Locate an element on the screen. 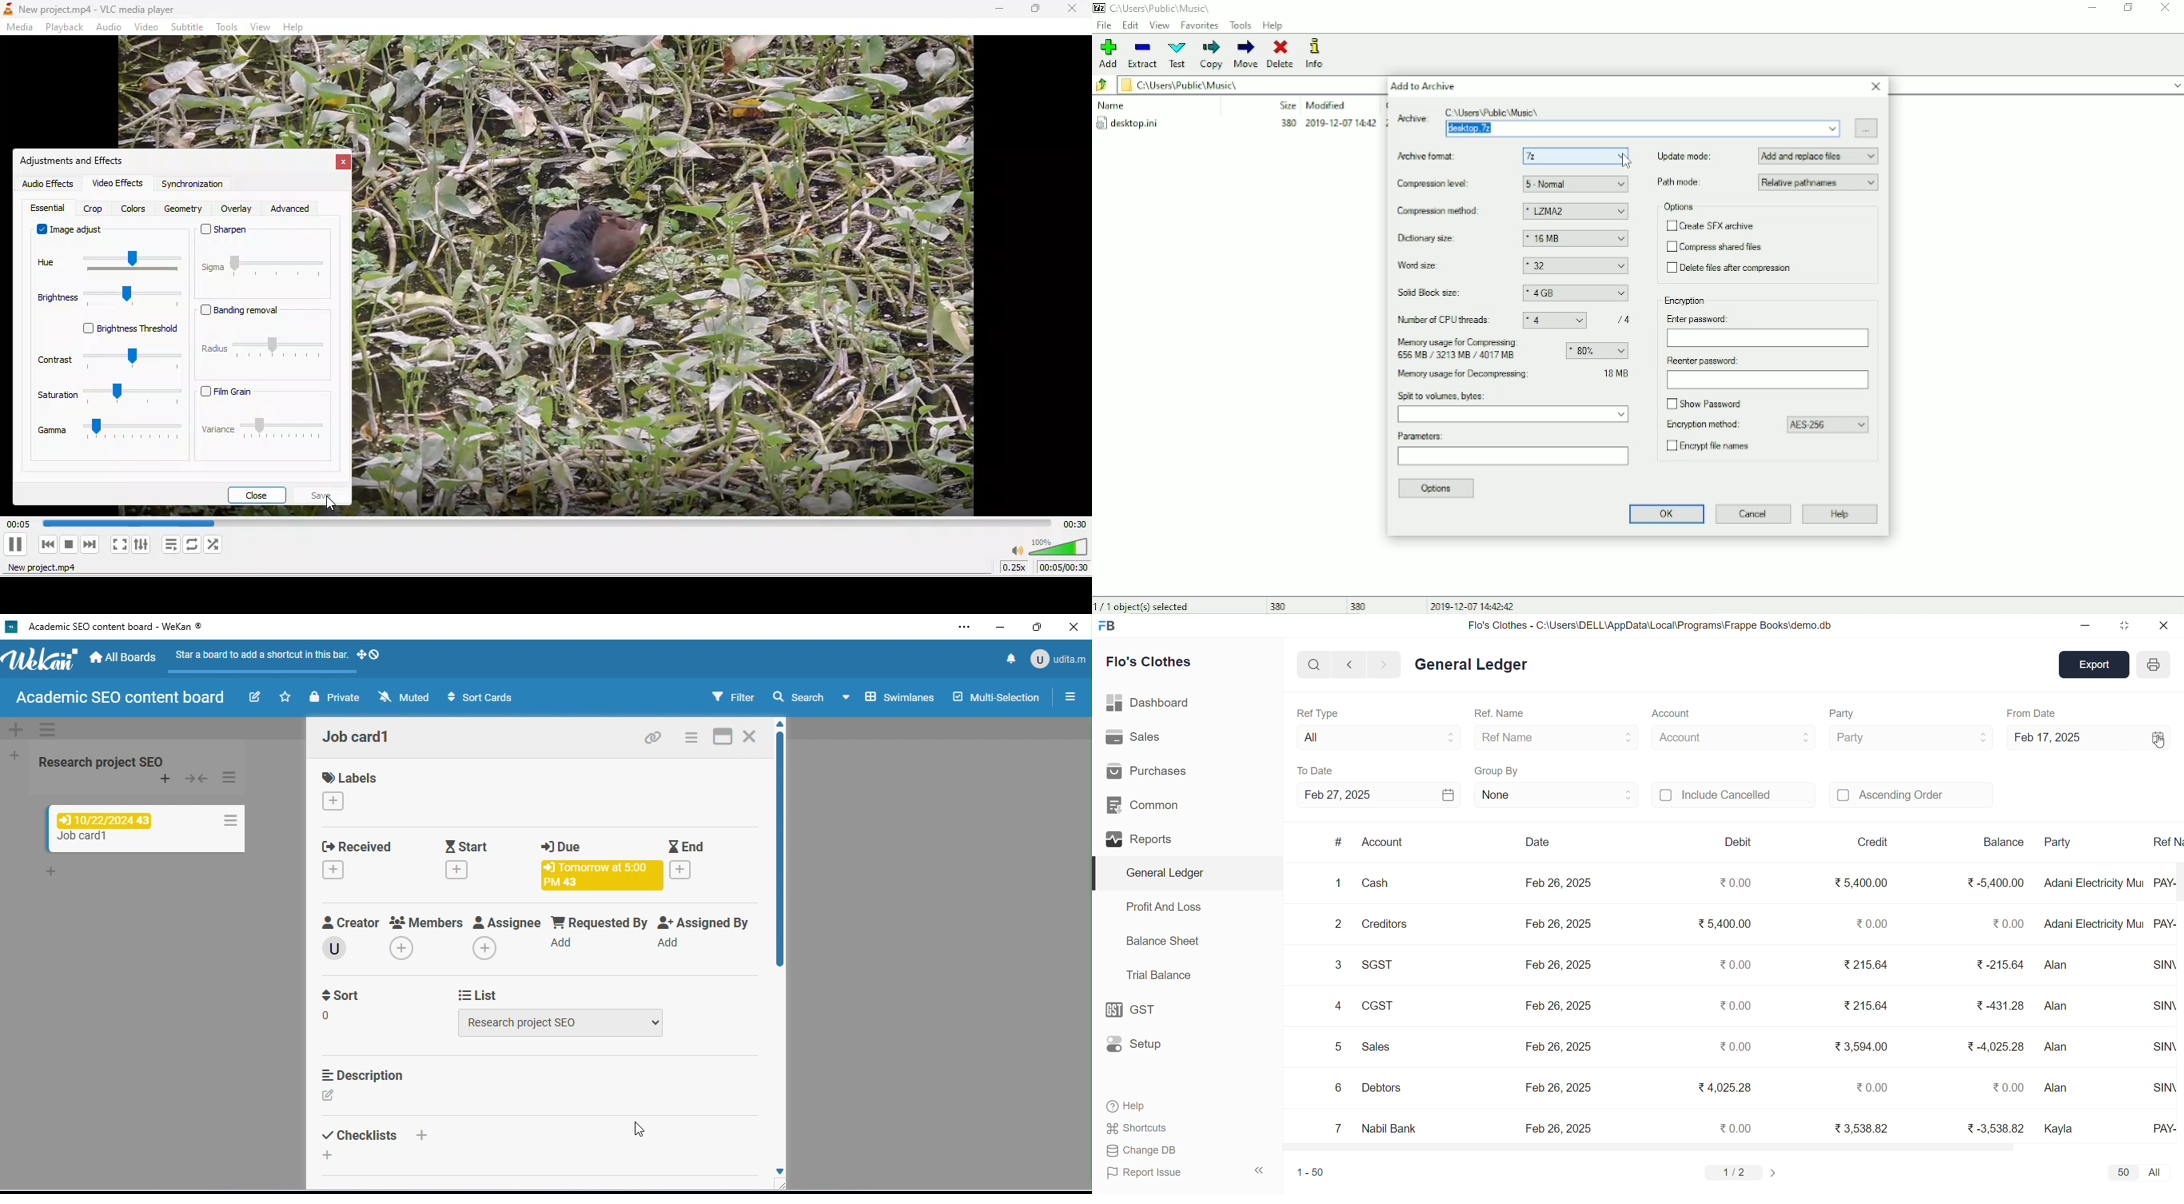  MINIMIZE is located at coordinates (2086, 627).